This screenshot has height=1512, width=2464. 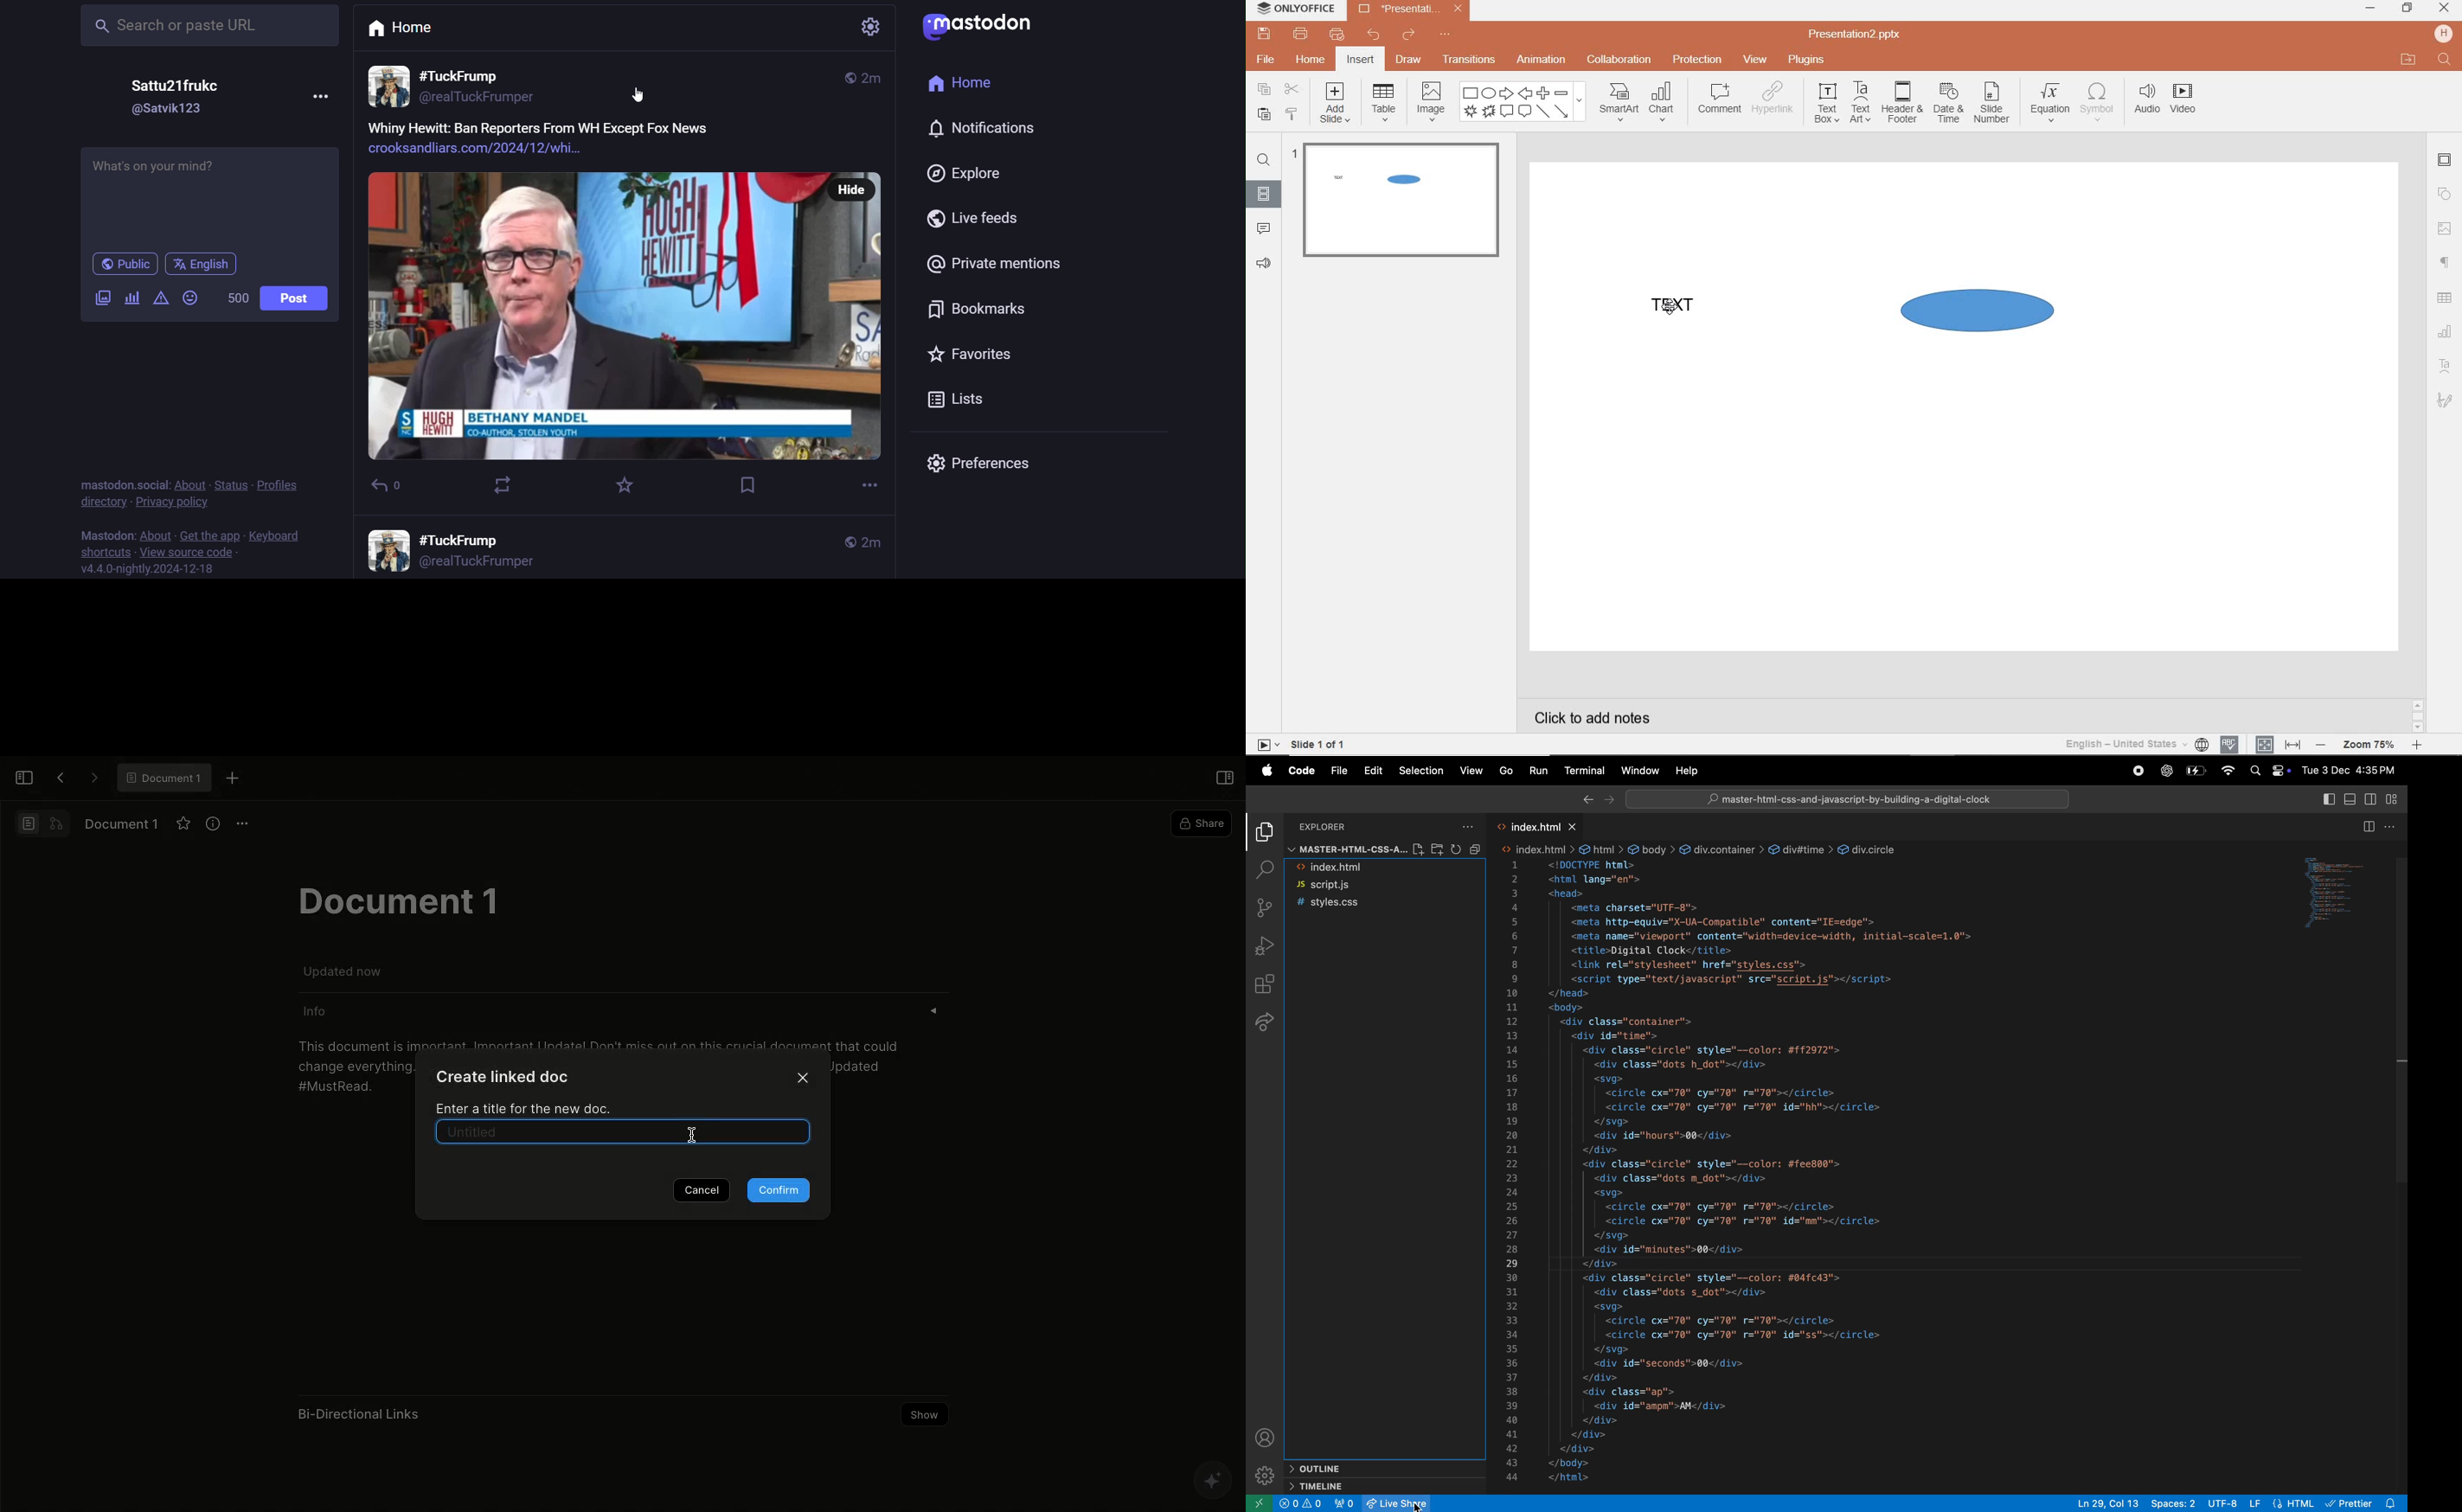 What do you see at coordinates (389, 488) in the screenshot?
I see `reply` at bounding box center [389, 488].